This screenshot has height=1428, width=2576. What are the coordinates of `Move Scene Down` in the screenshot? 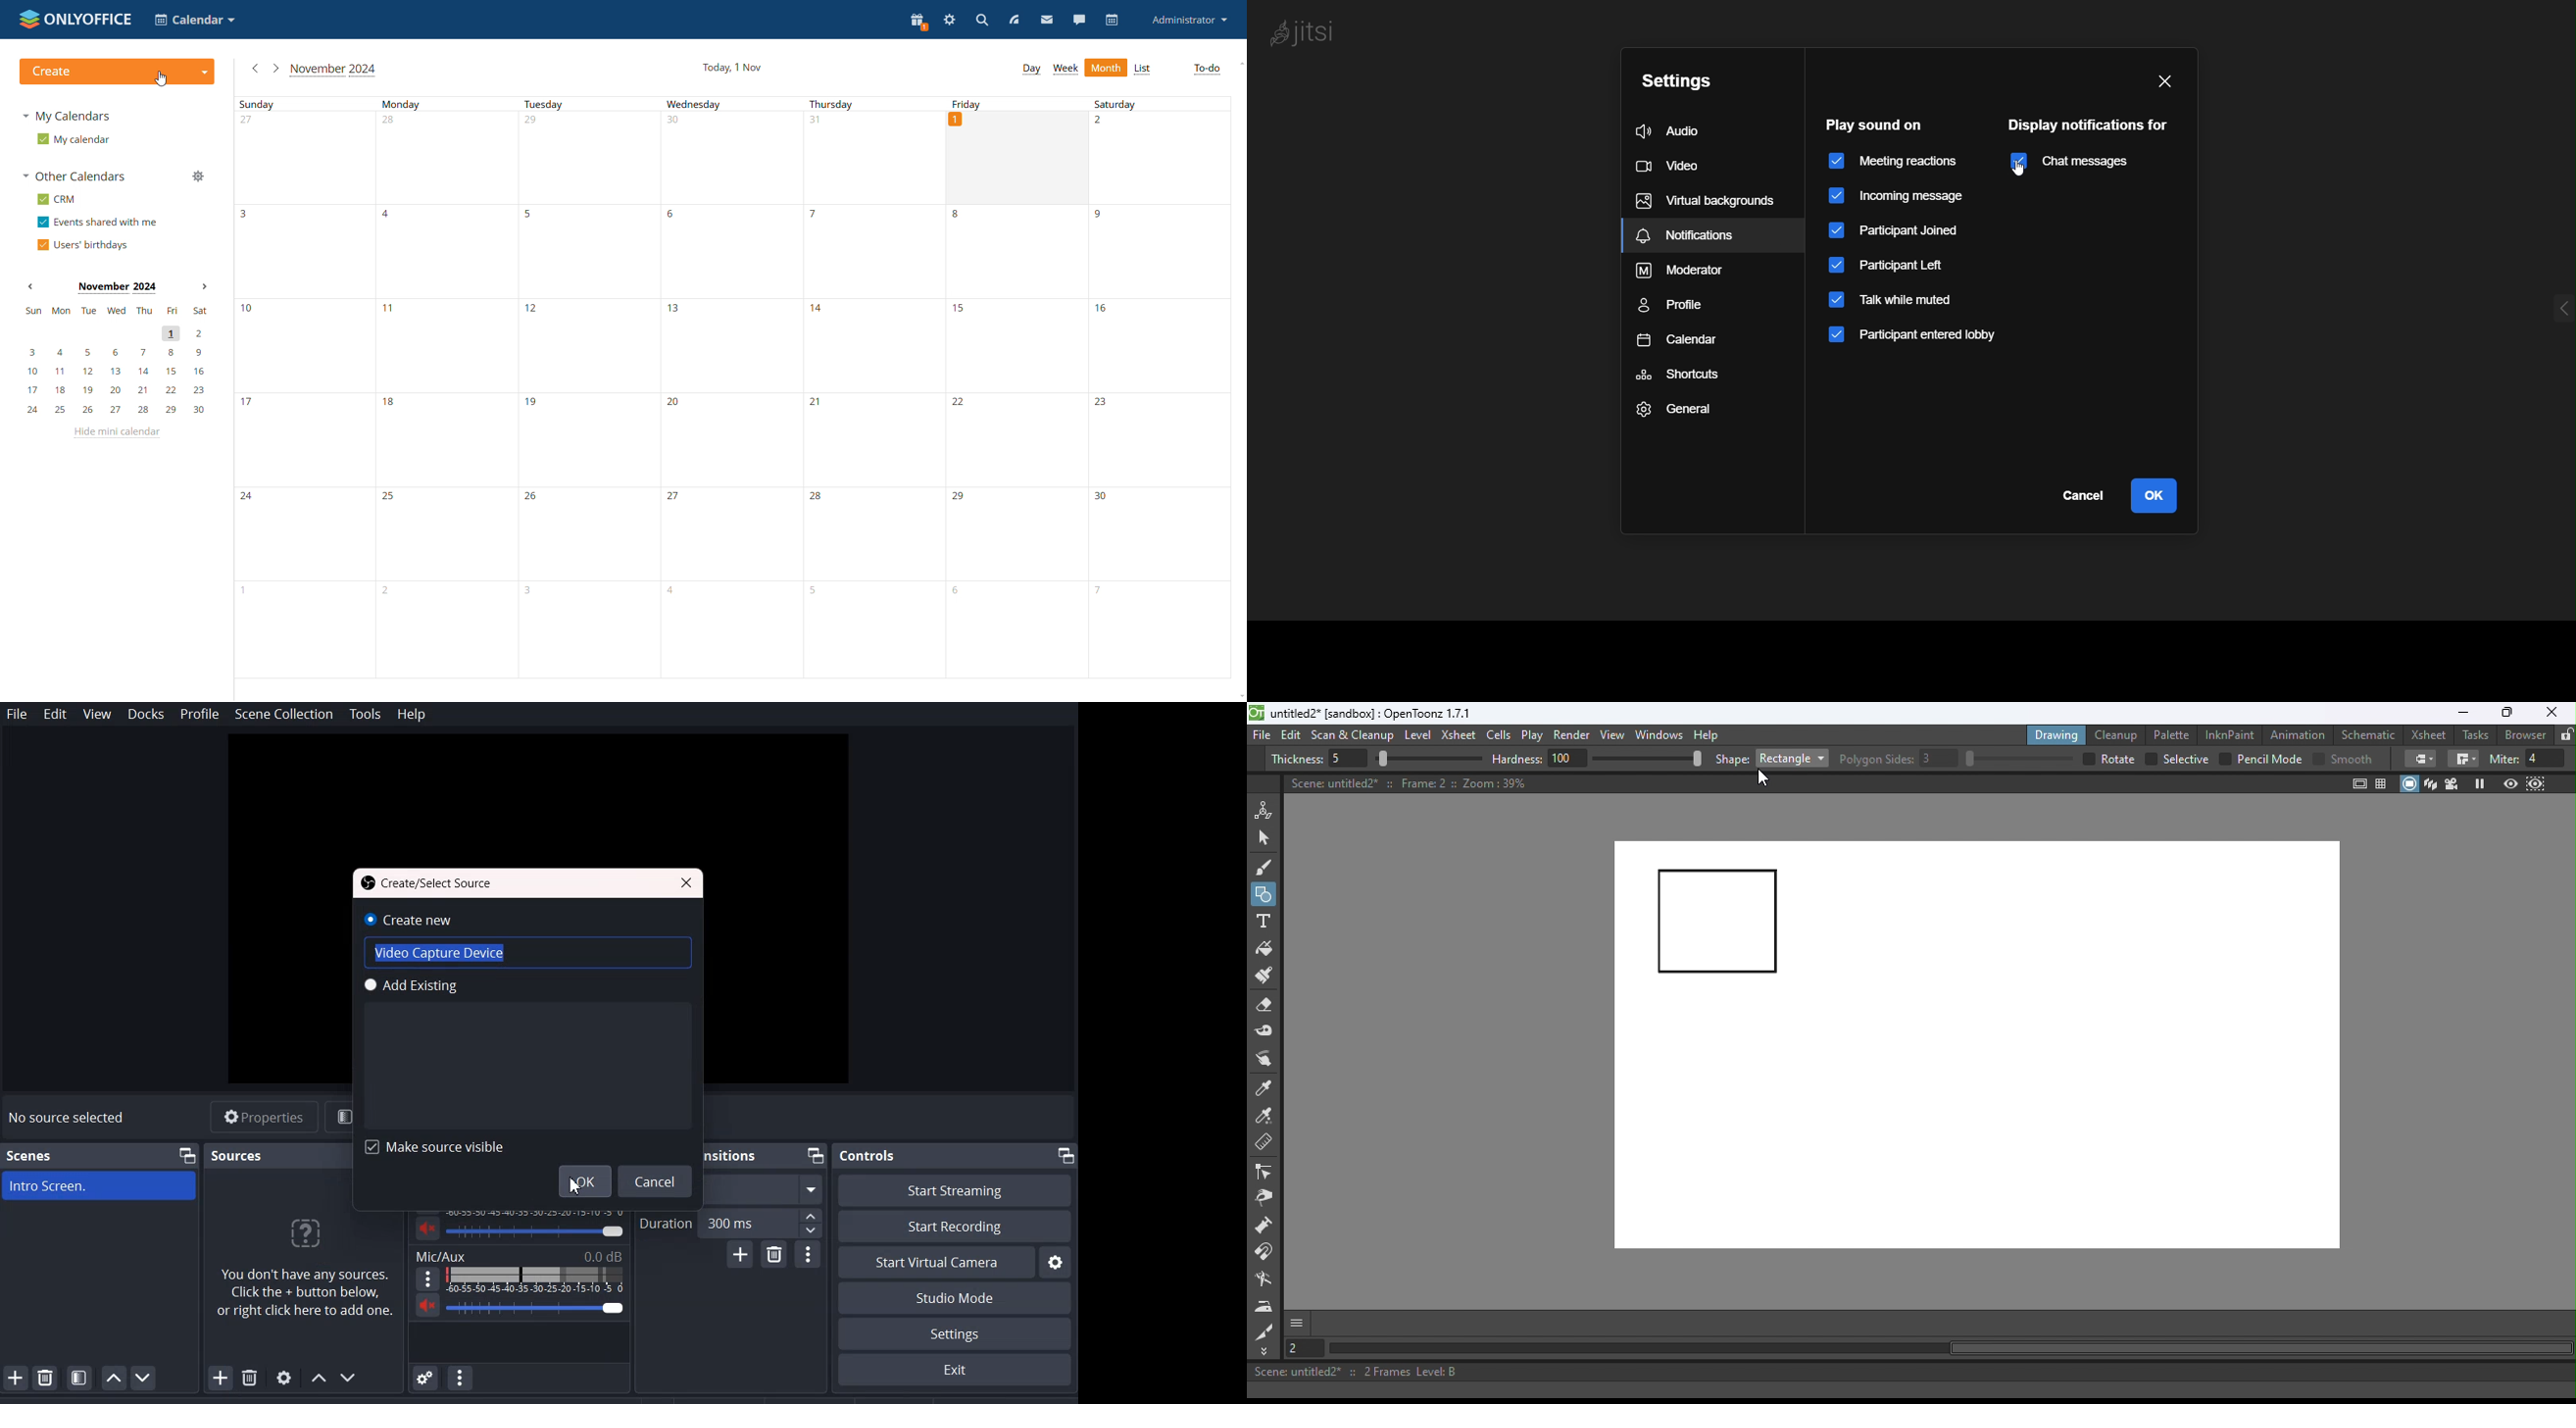 It's located at (144, 1377).